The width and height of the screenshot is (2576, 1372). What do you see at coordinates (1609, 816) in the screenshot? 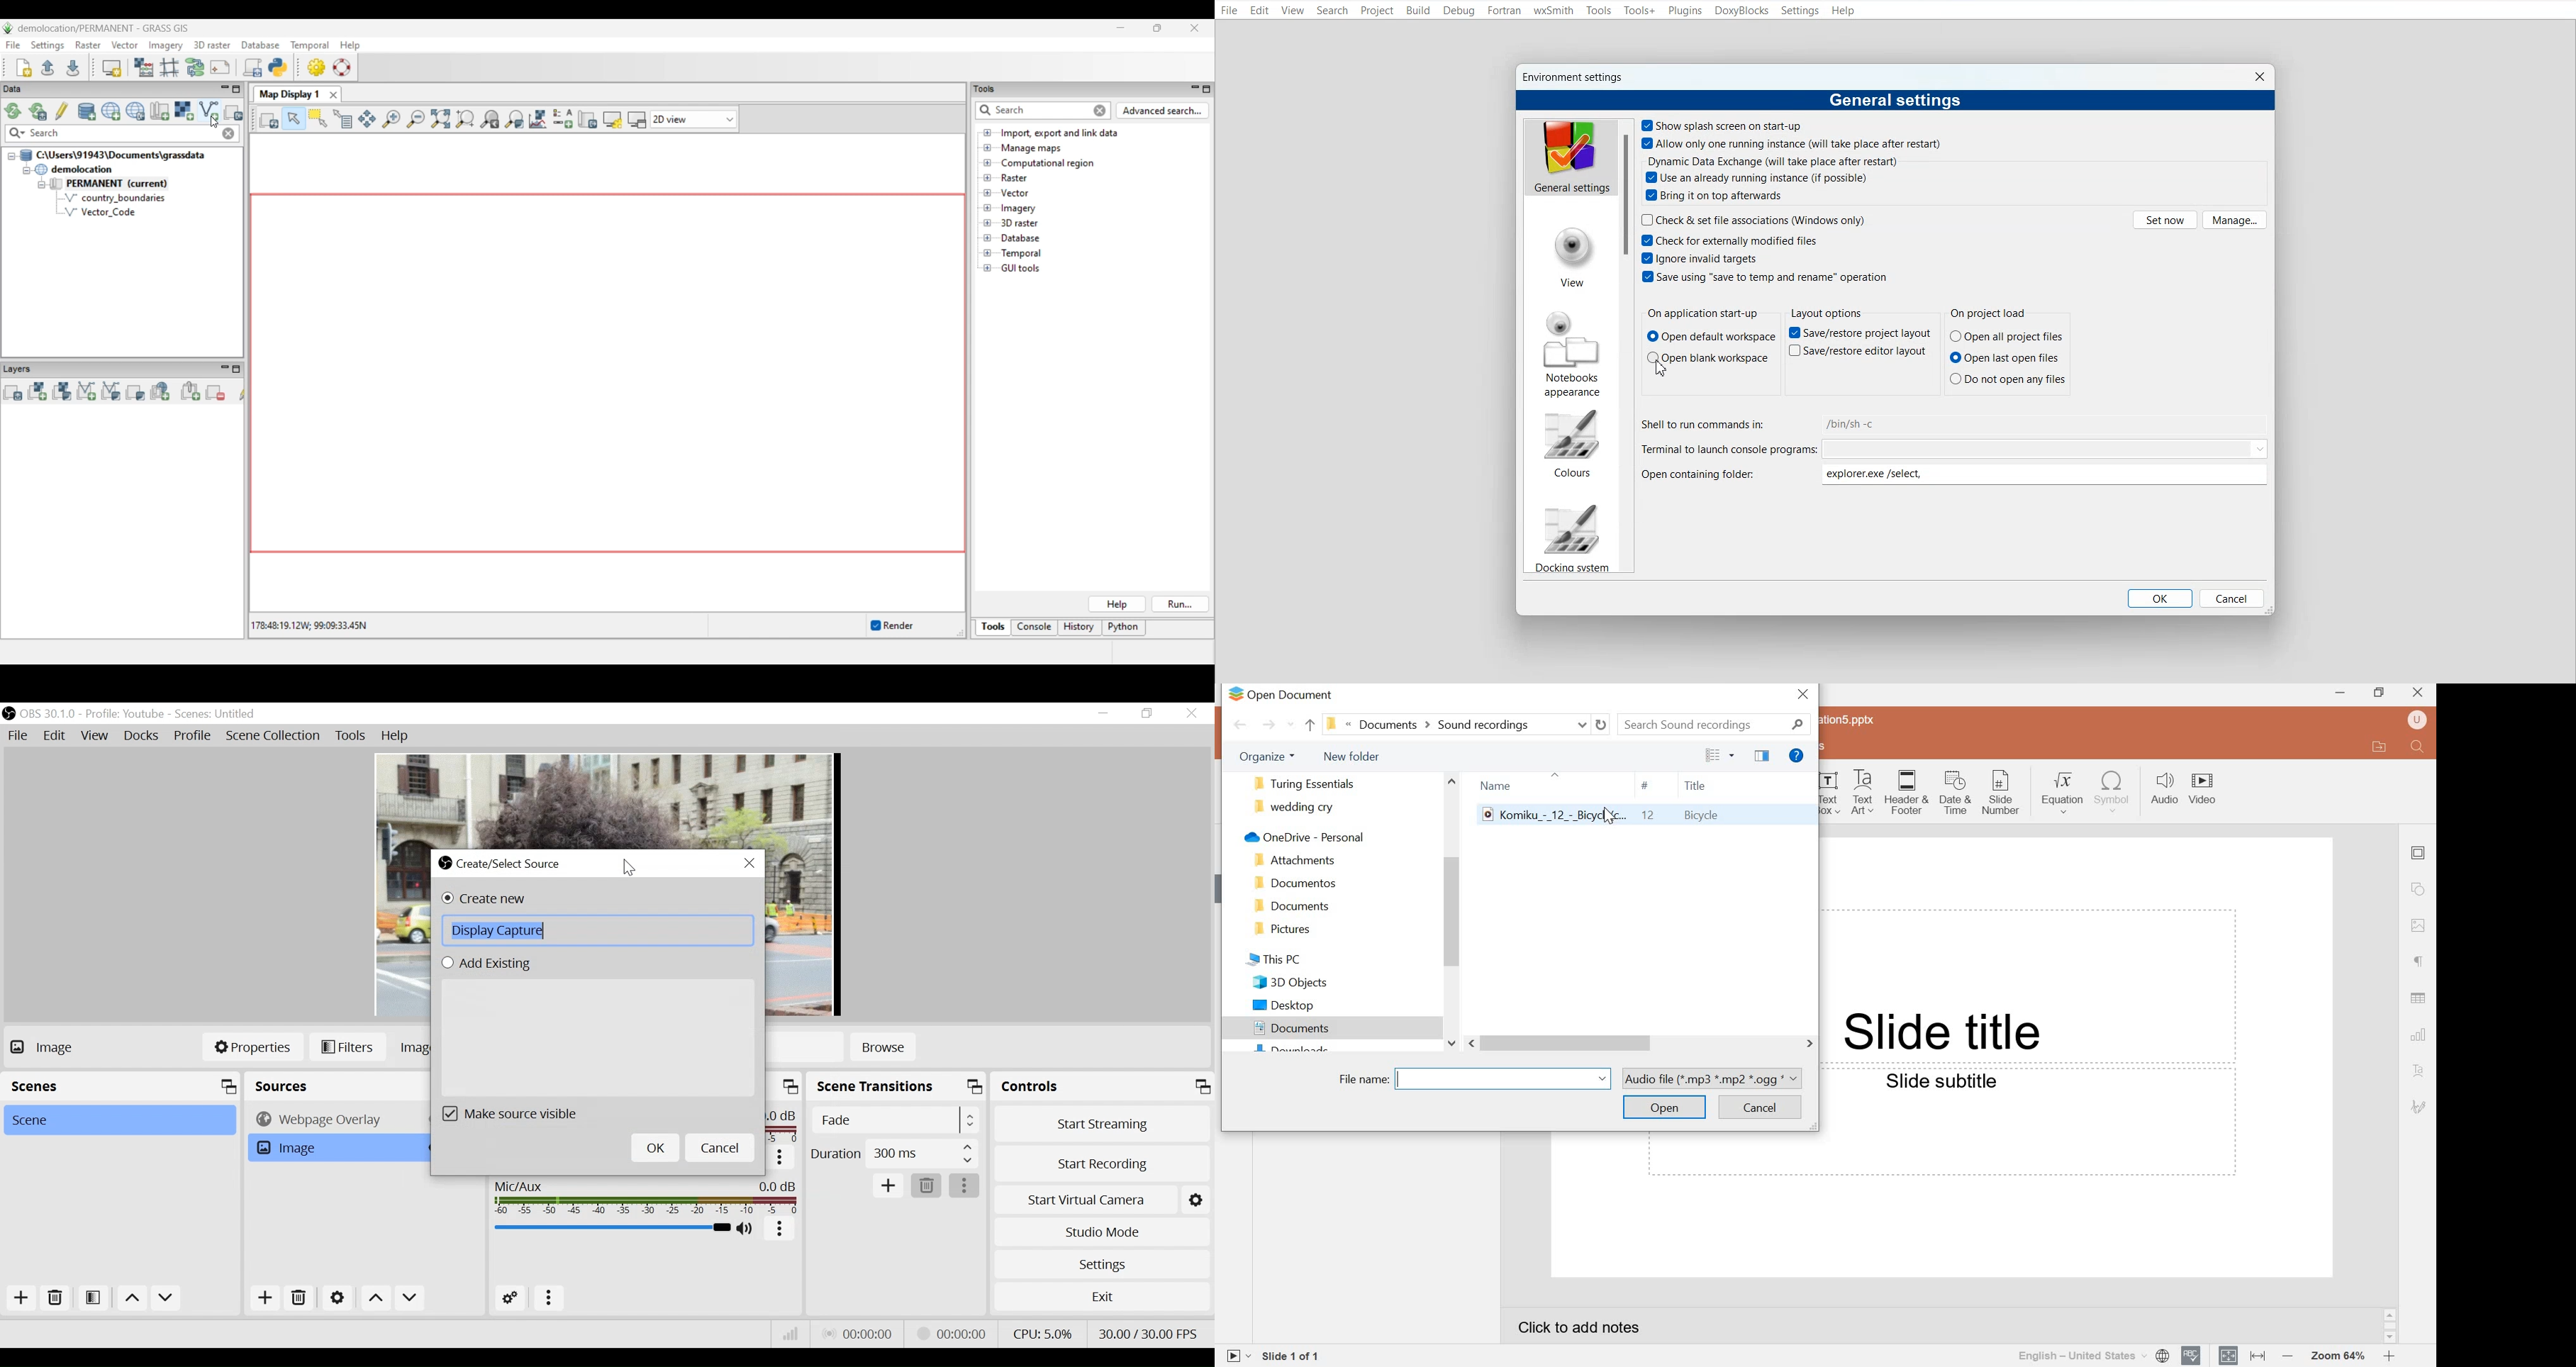
I see `cursor` at bounding box center [1609, 816].